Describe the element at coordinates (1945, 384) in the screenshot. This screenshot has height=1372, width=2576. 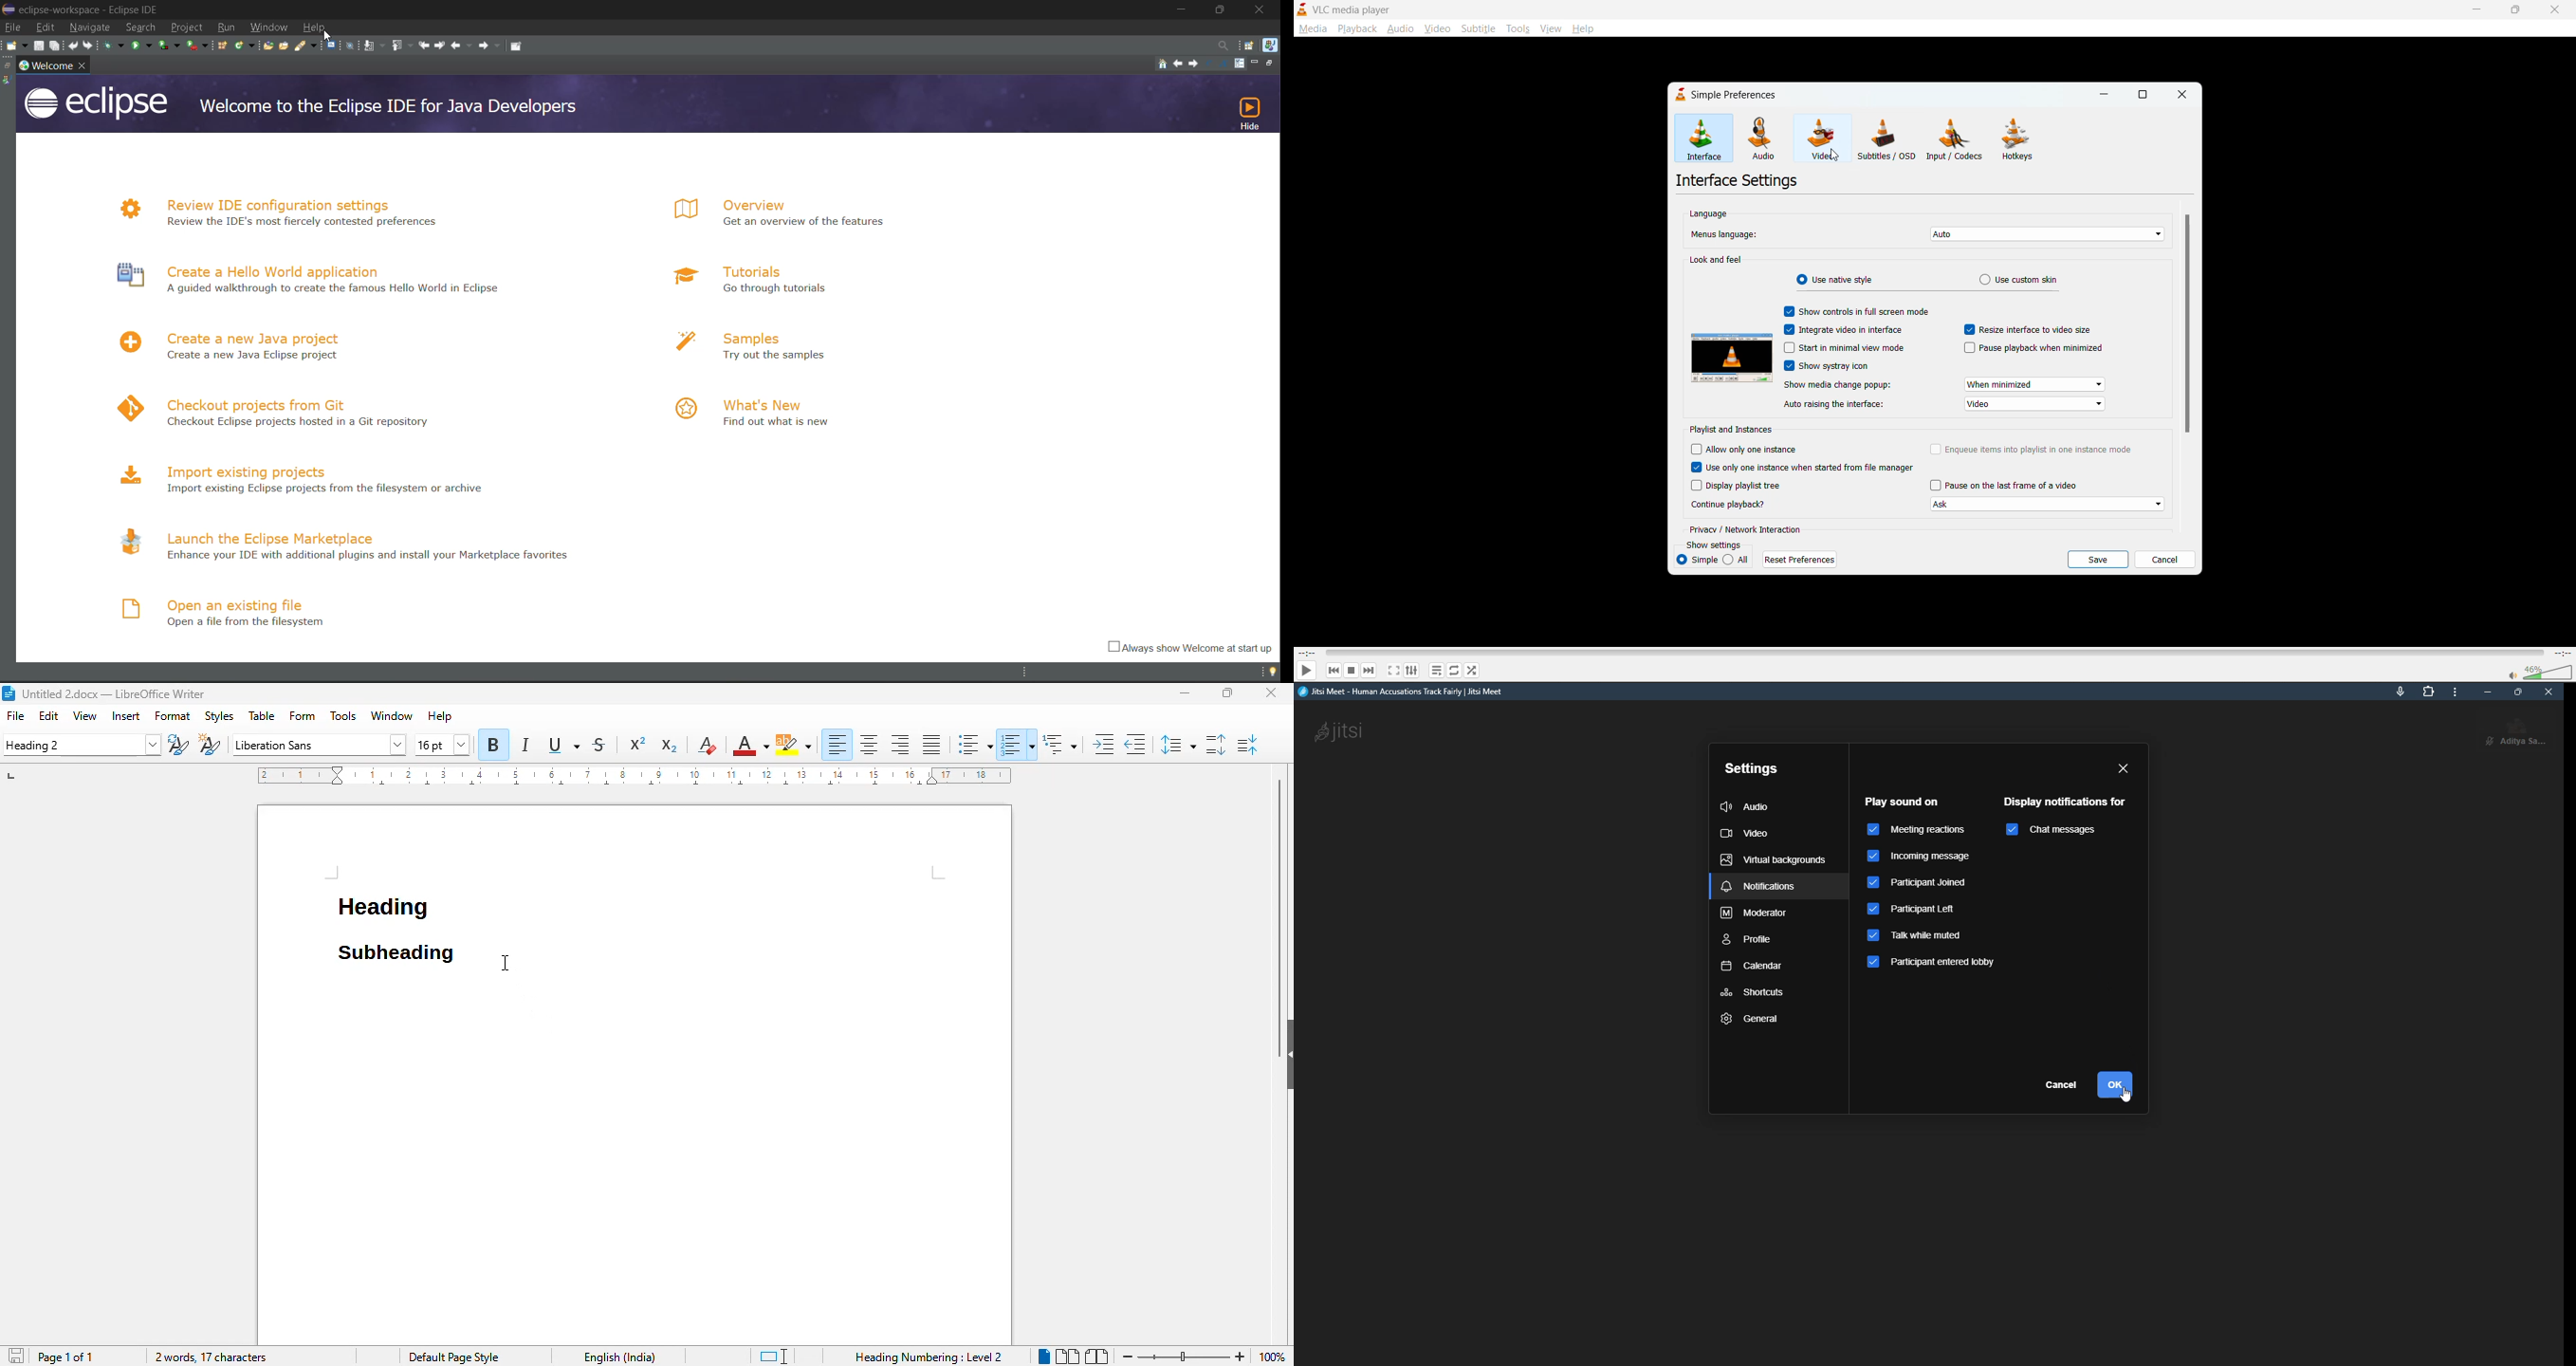
I see `show media change popup` at that location.